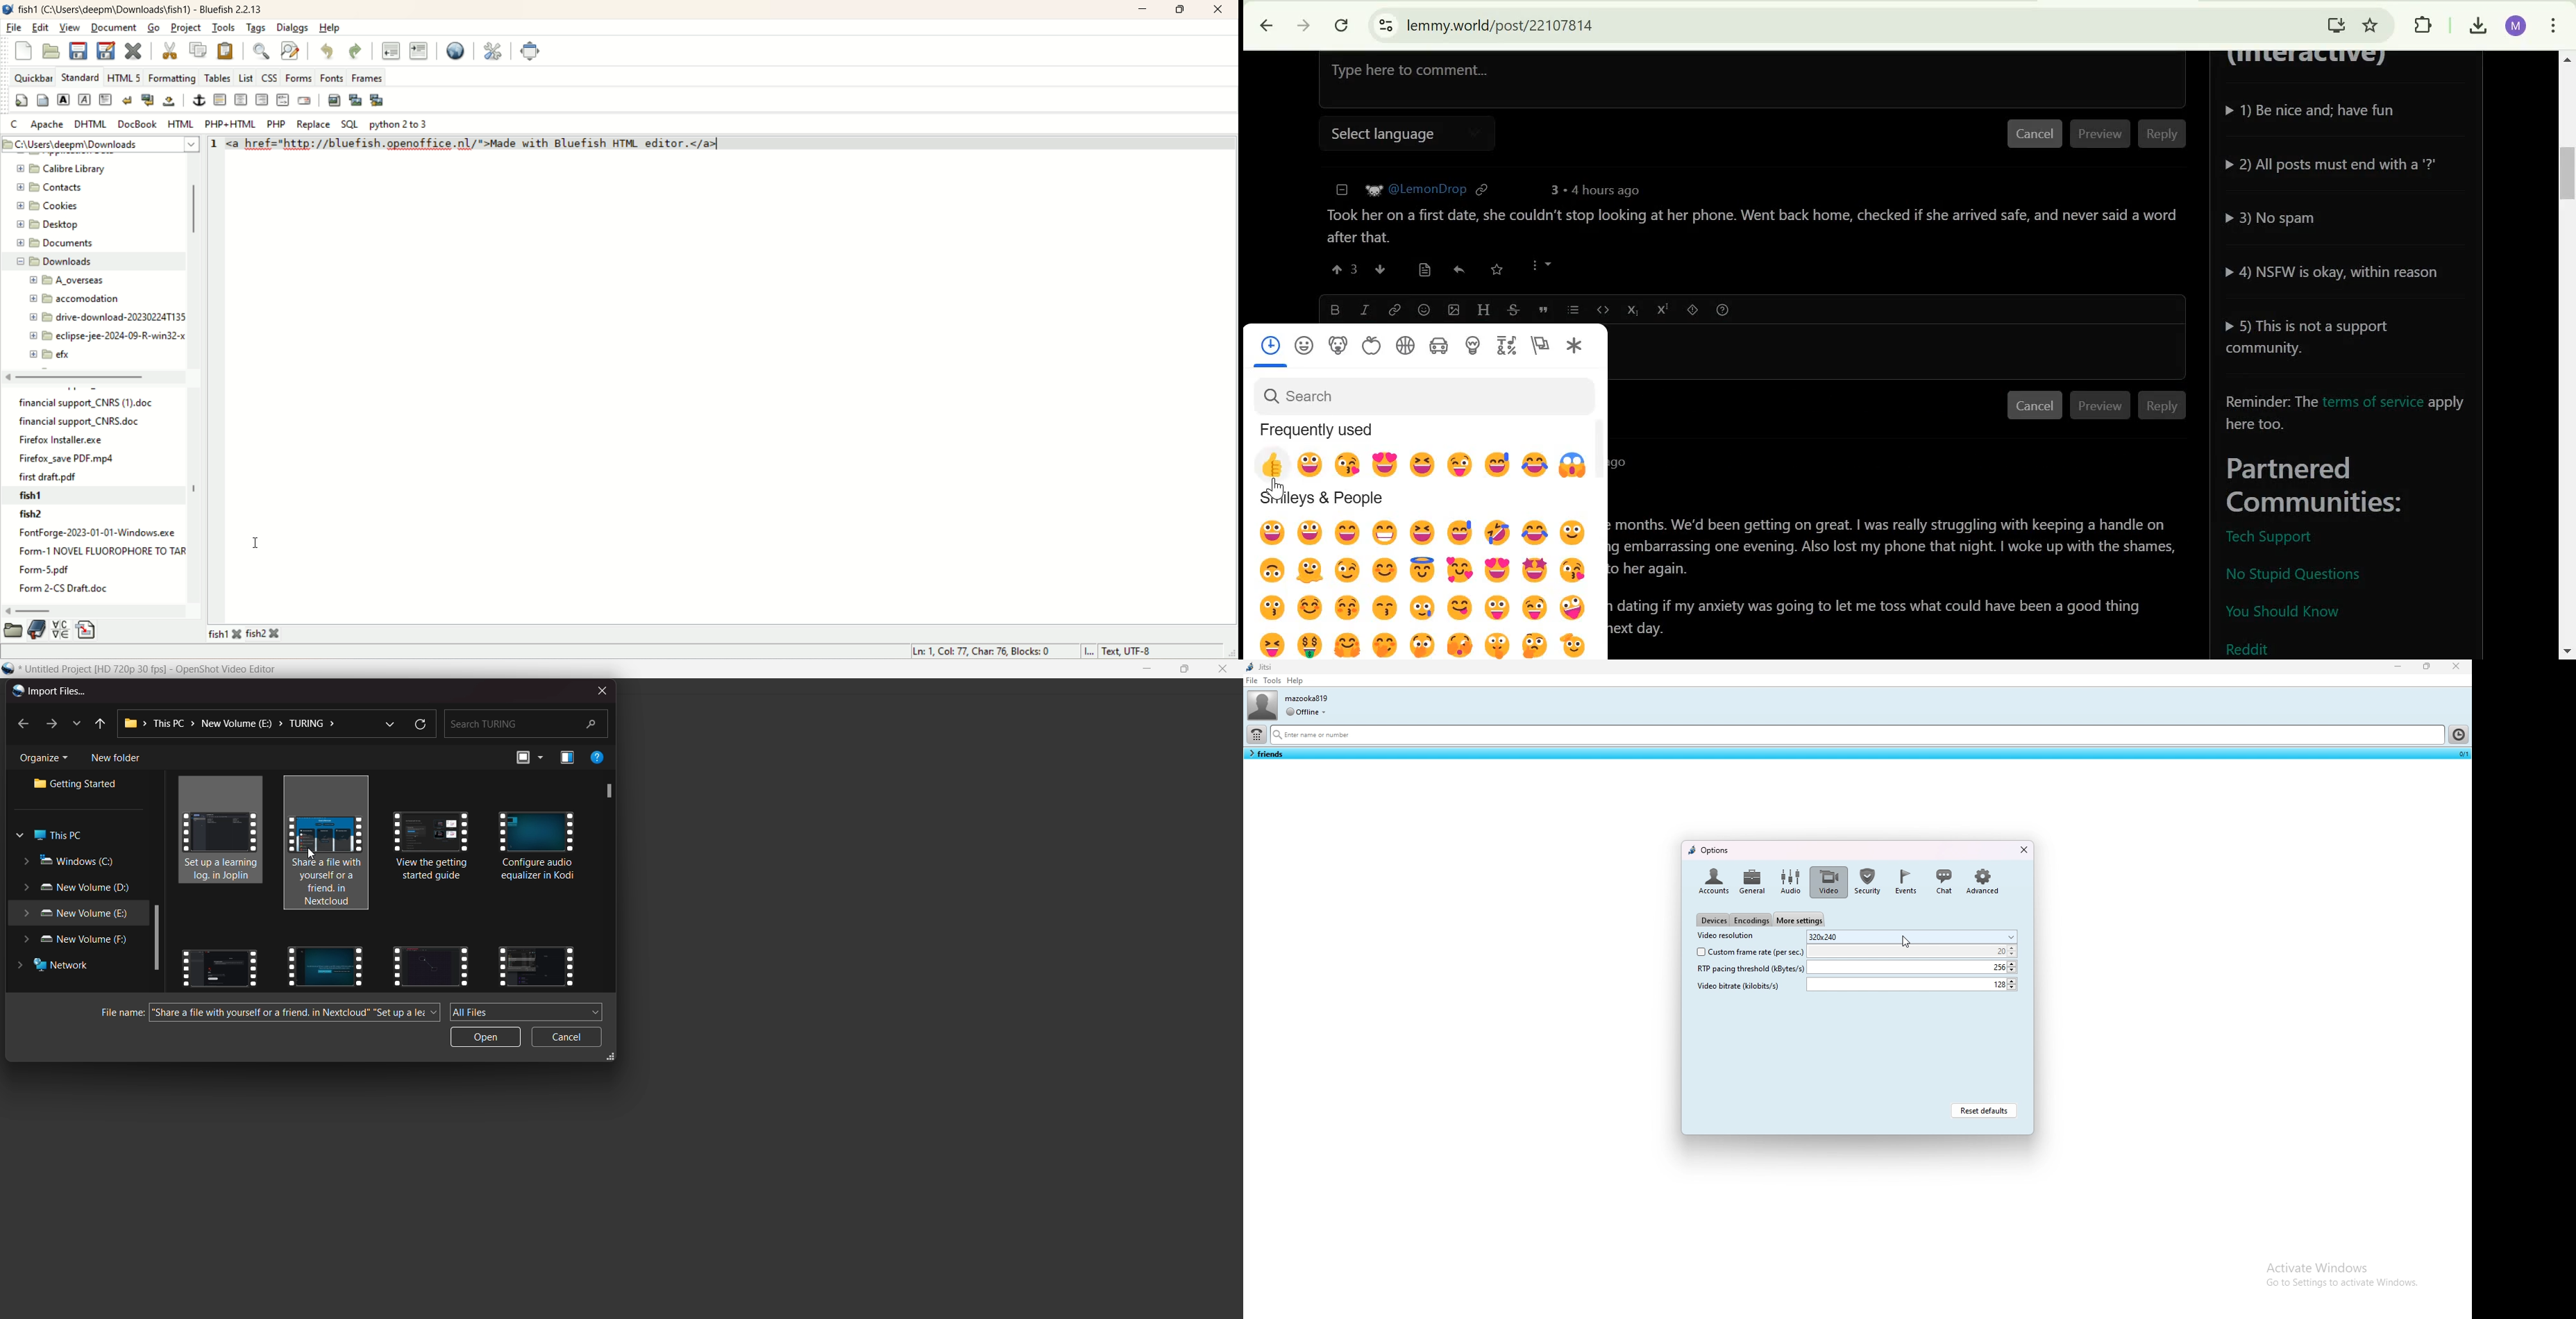  I want to click on close current file, so click(134, 51).